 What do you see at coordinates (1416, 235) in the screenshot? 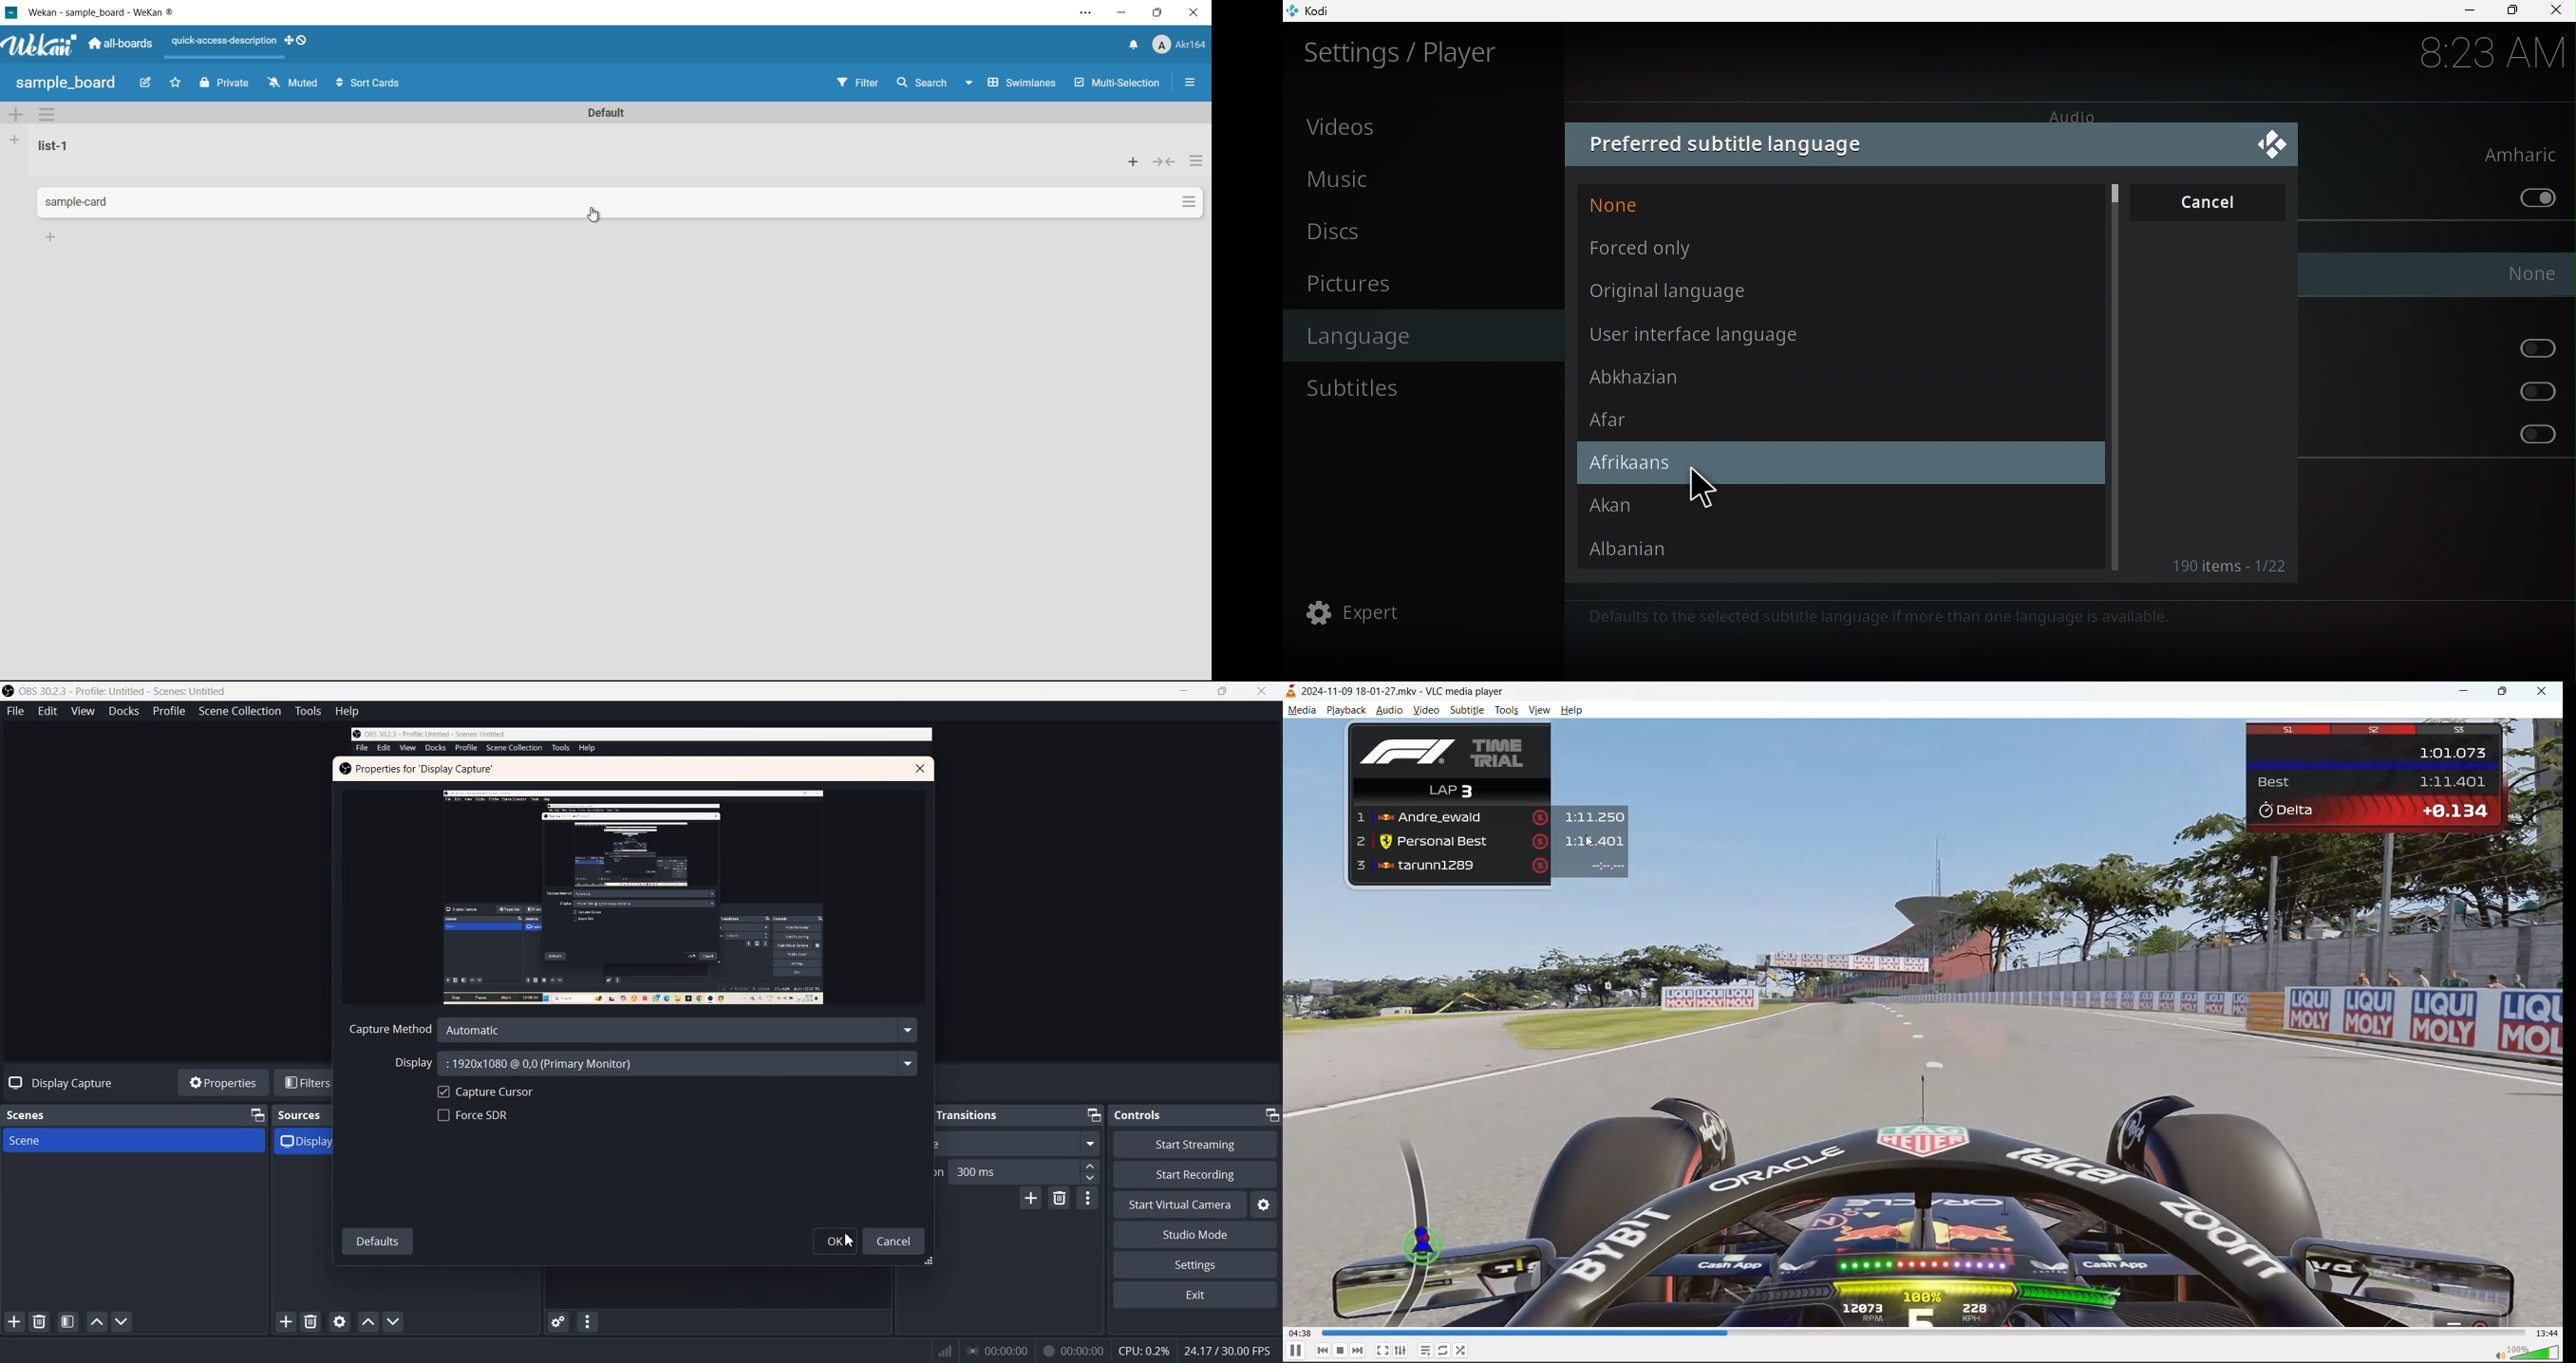
I see `Discs` at bounding box center [1416, 235].